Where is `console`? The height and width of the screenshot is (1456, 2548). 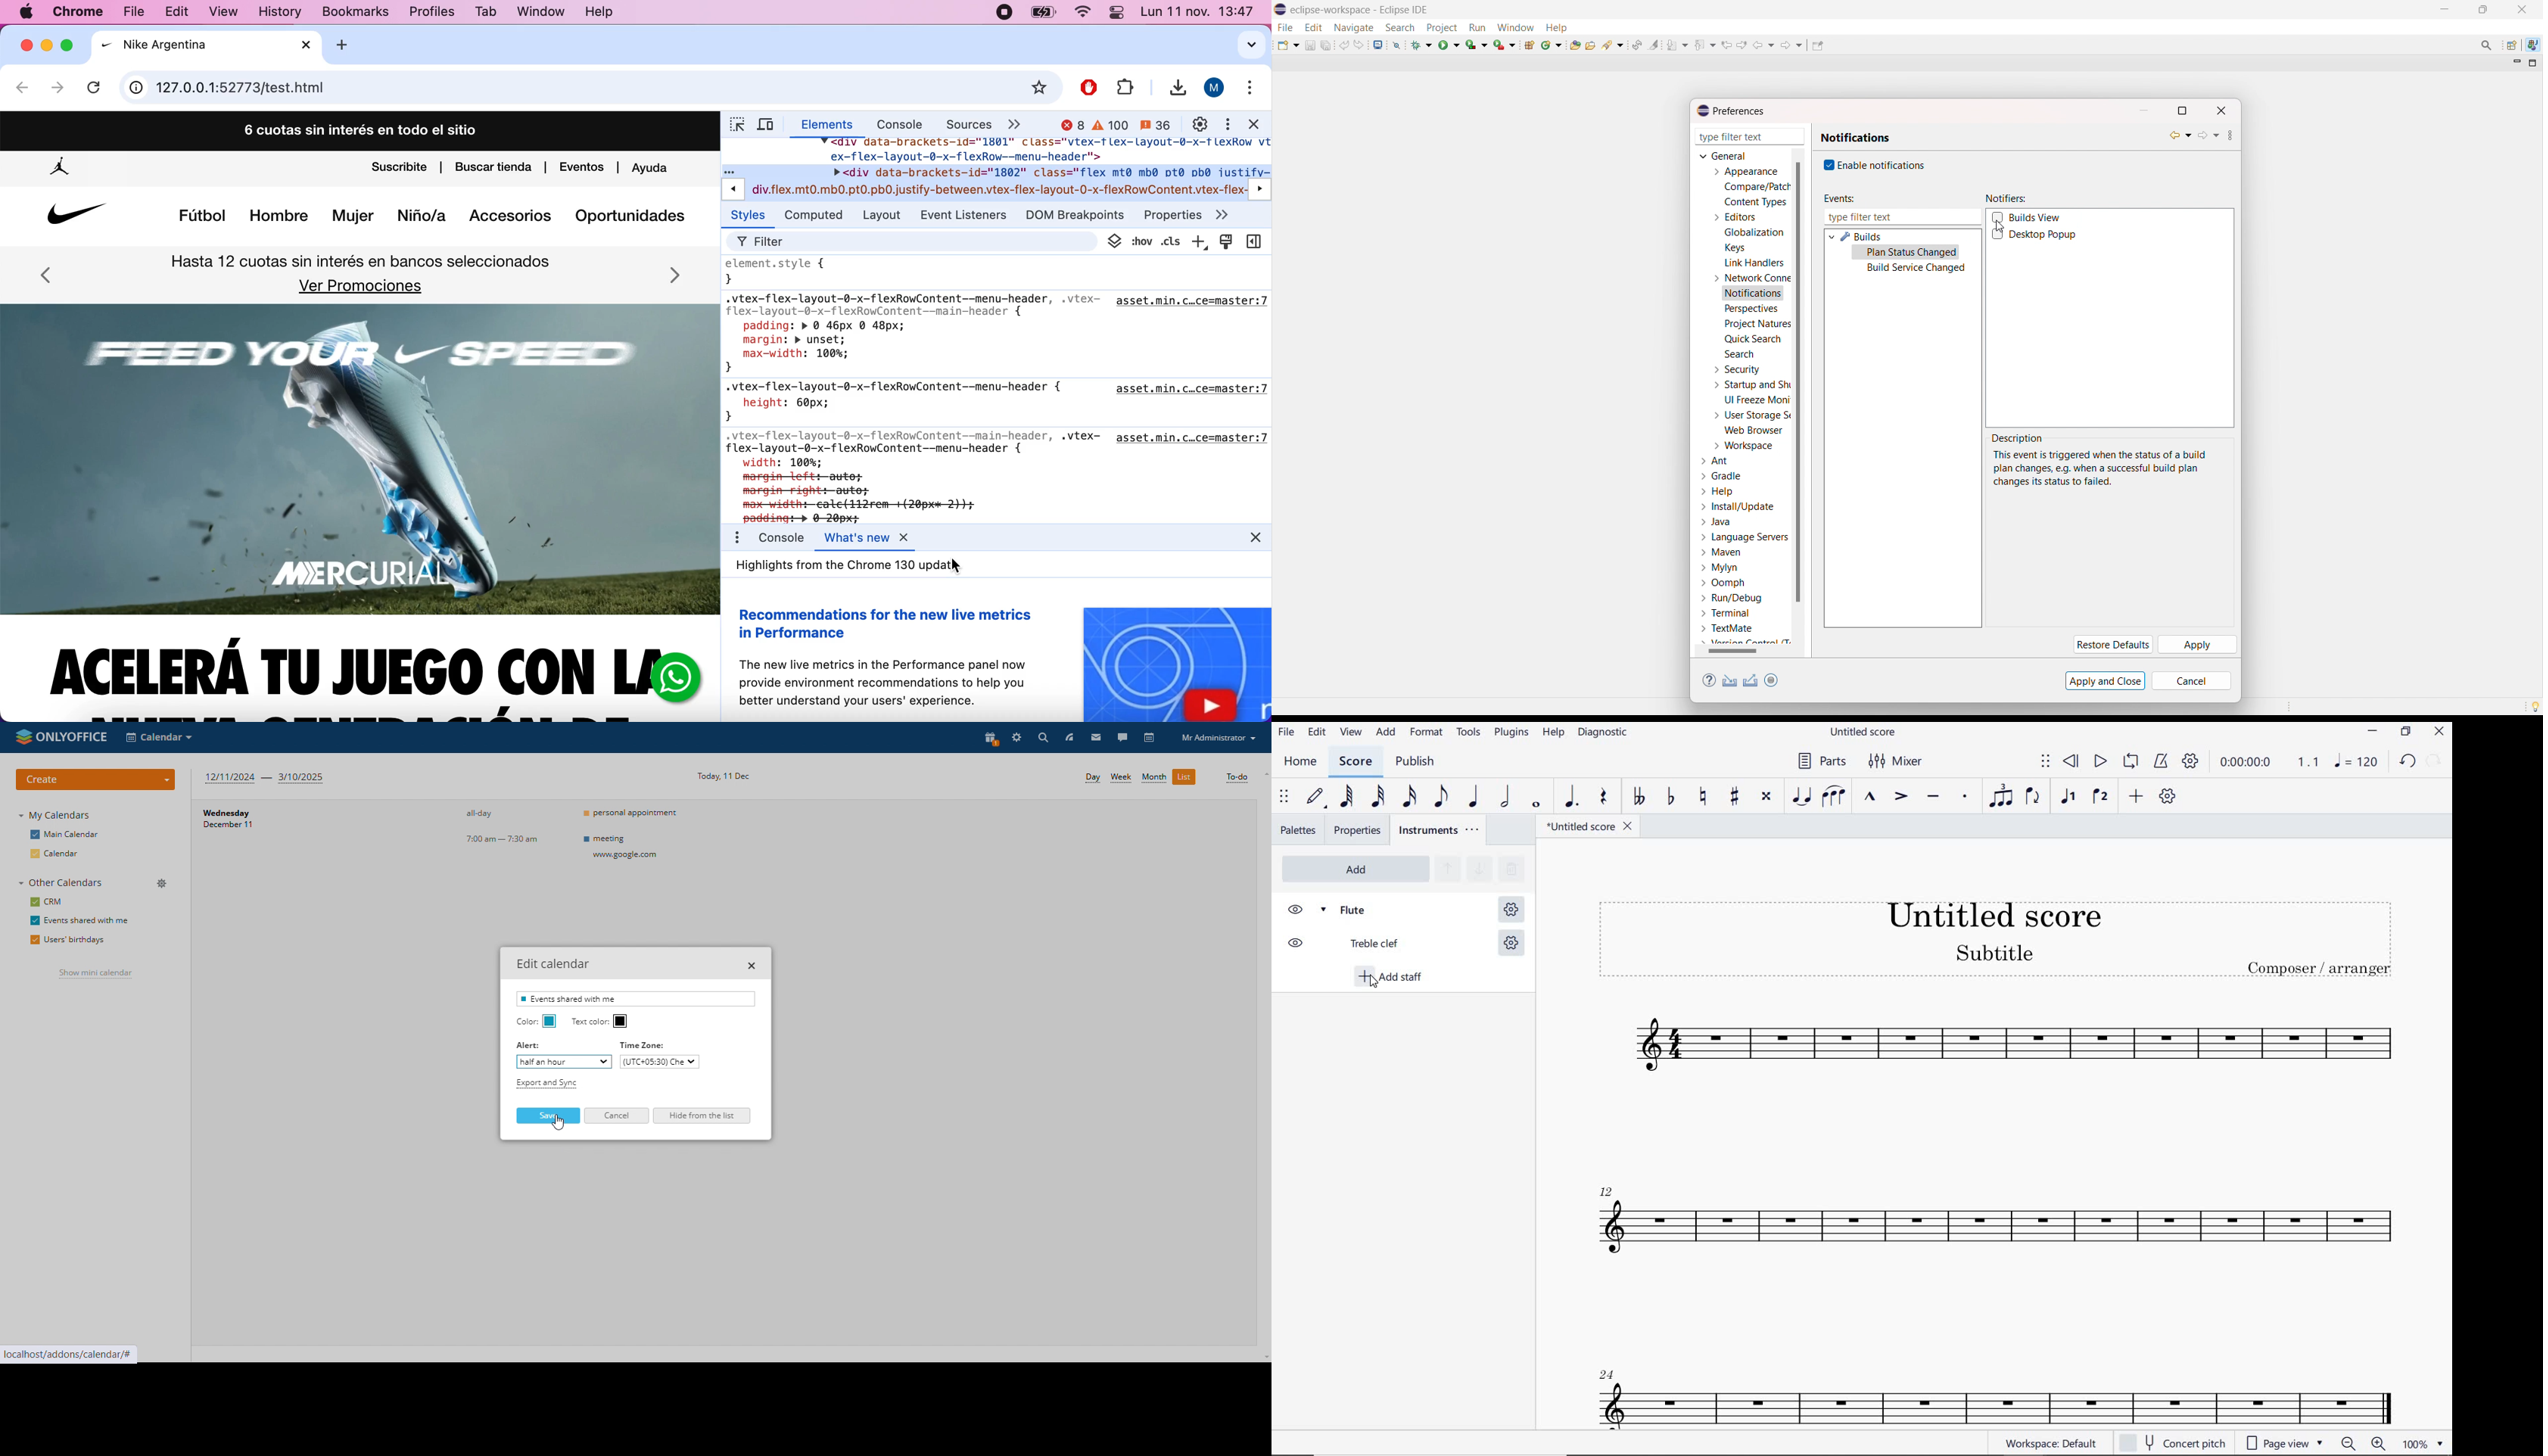 console is located at coordinates (780, 537).